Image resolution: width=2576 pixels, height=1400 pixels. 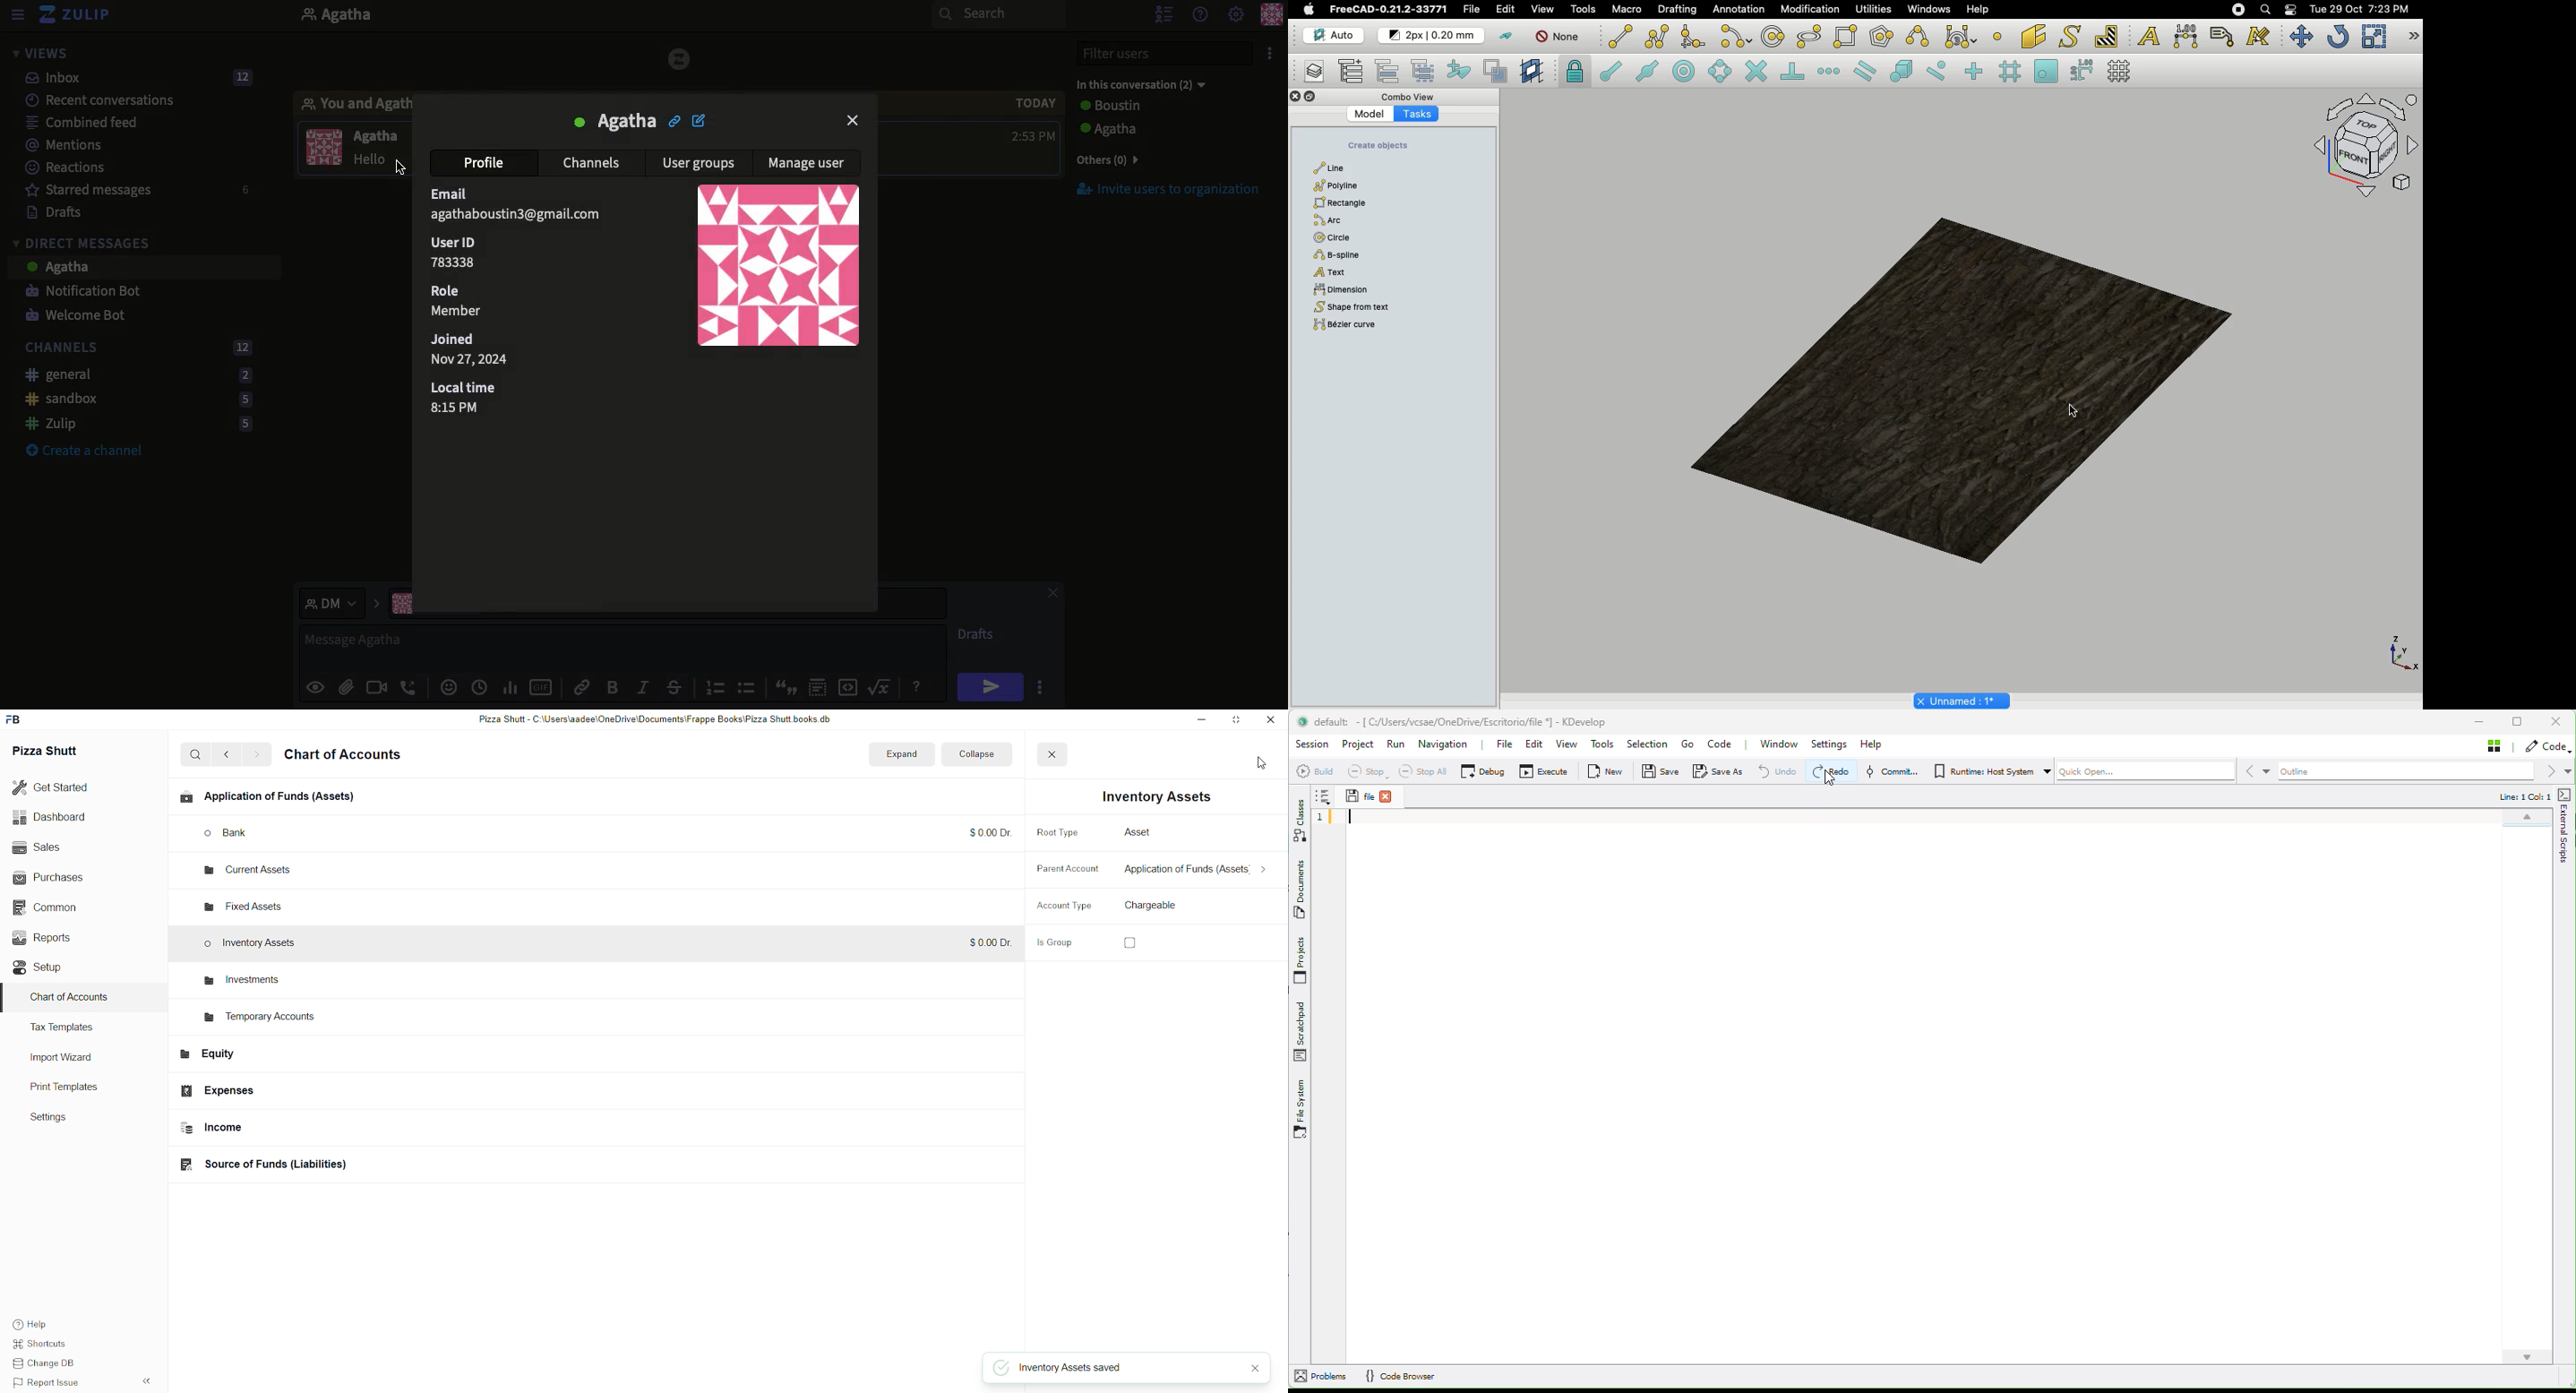 What do you see at coordinates (380, 159) in the screenshot?
I see `Message` at bounding box center [380, 159].